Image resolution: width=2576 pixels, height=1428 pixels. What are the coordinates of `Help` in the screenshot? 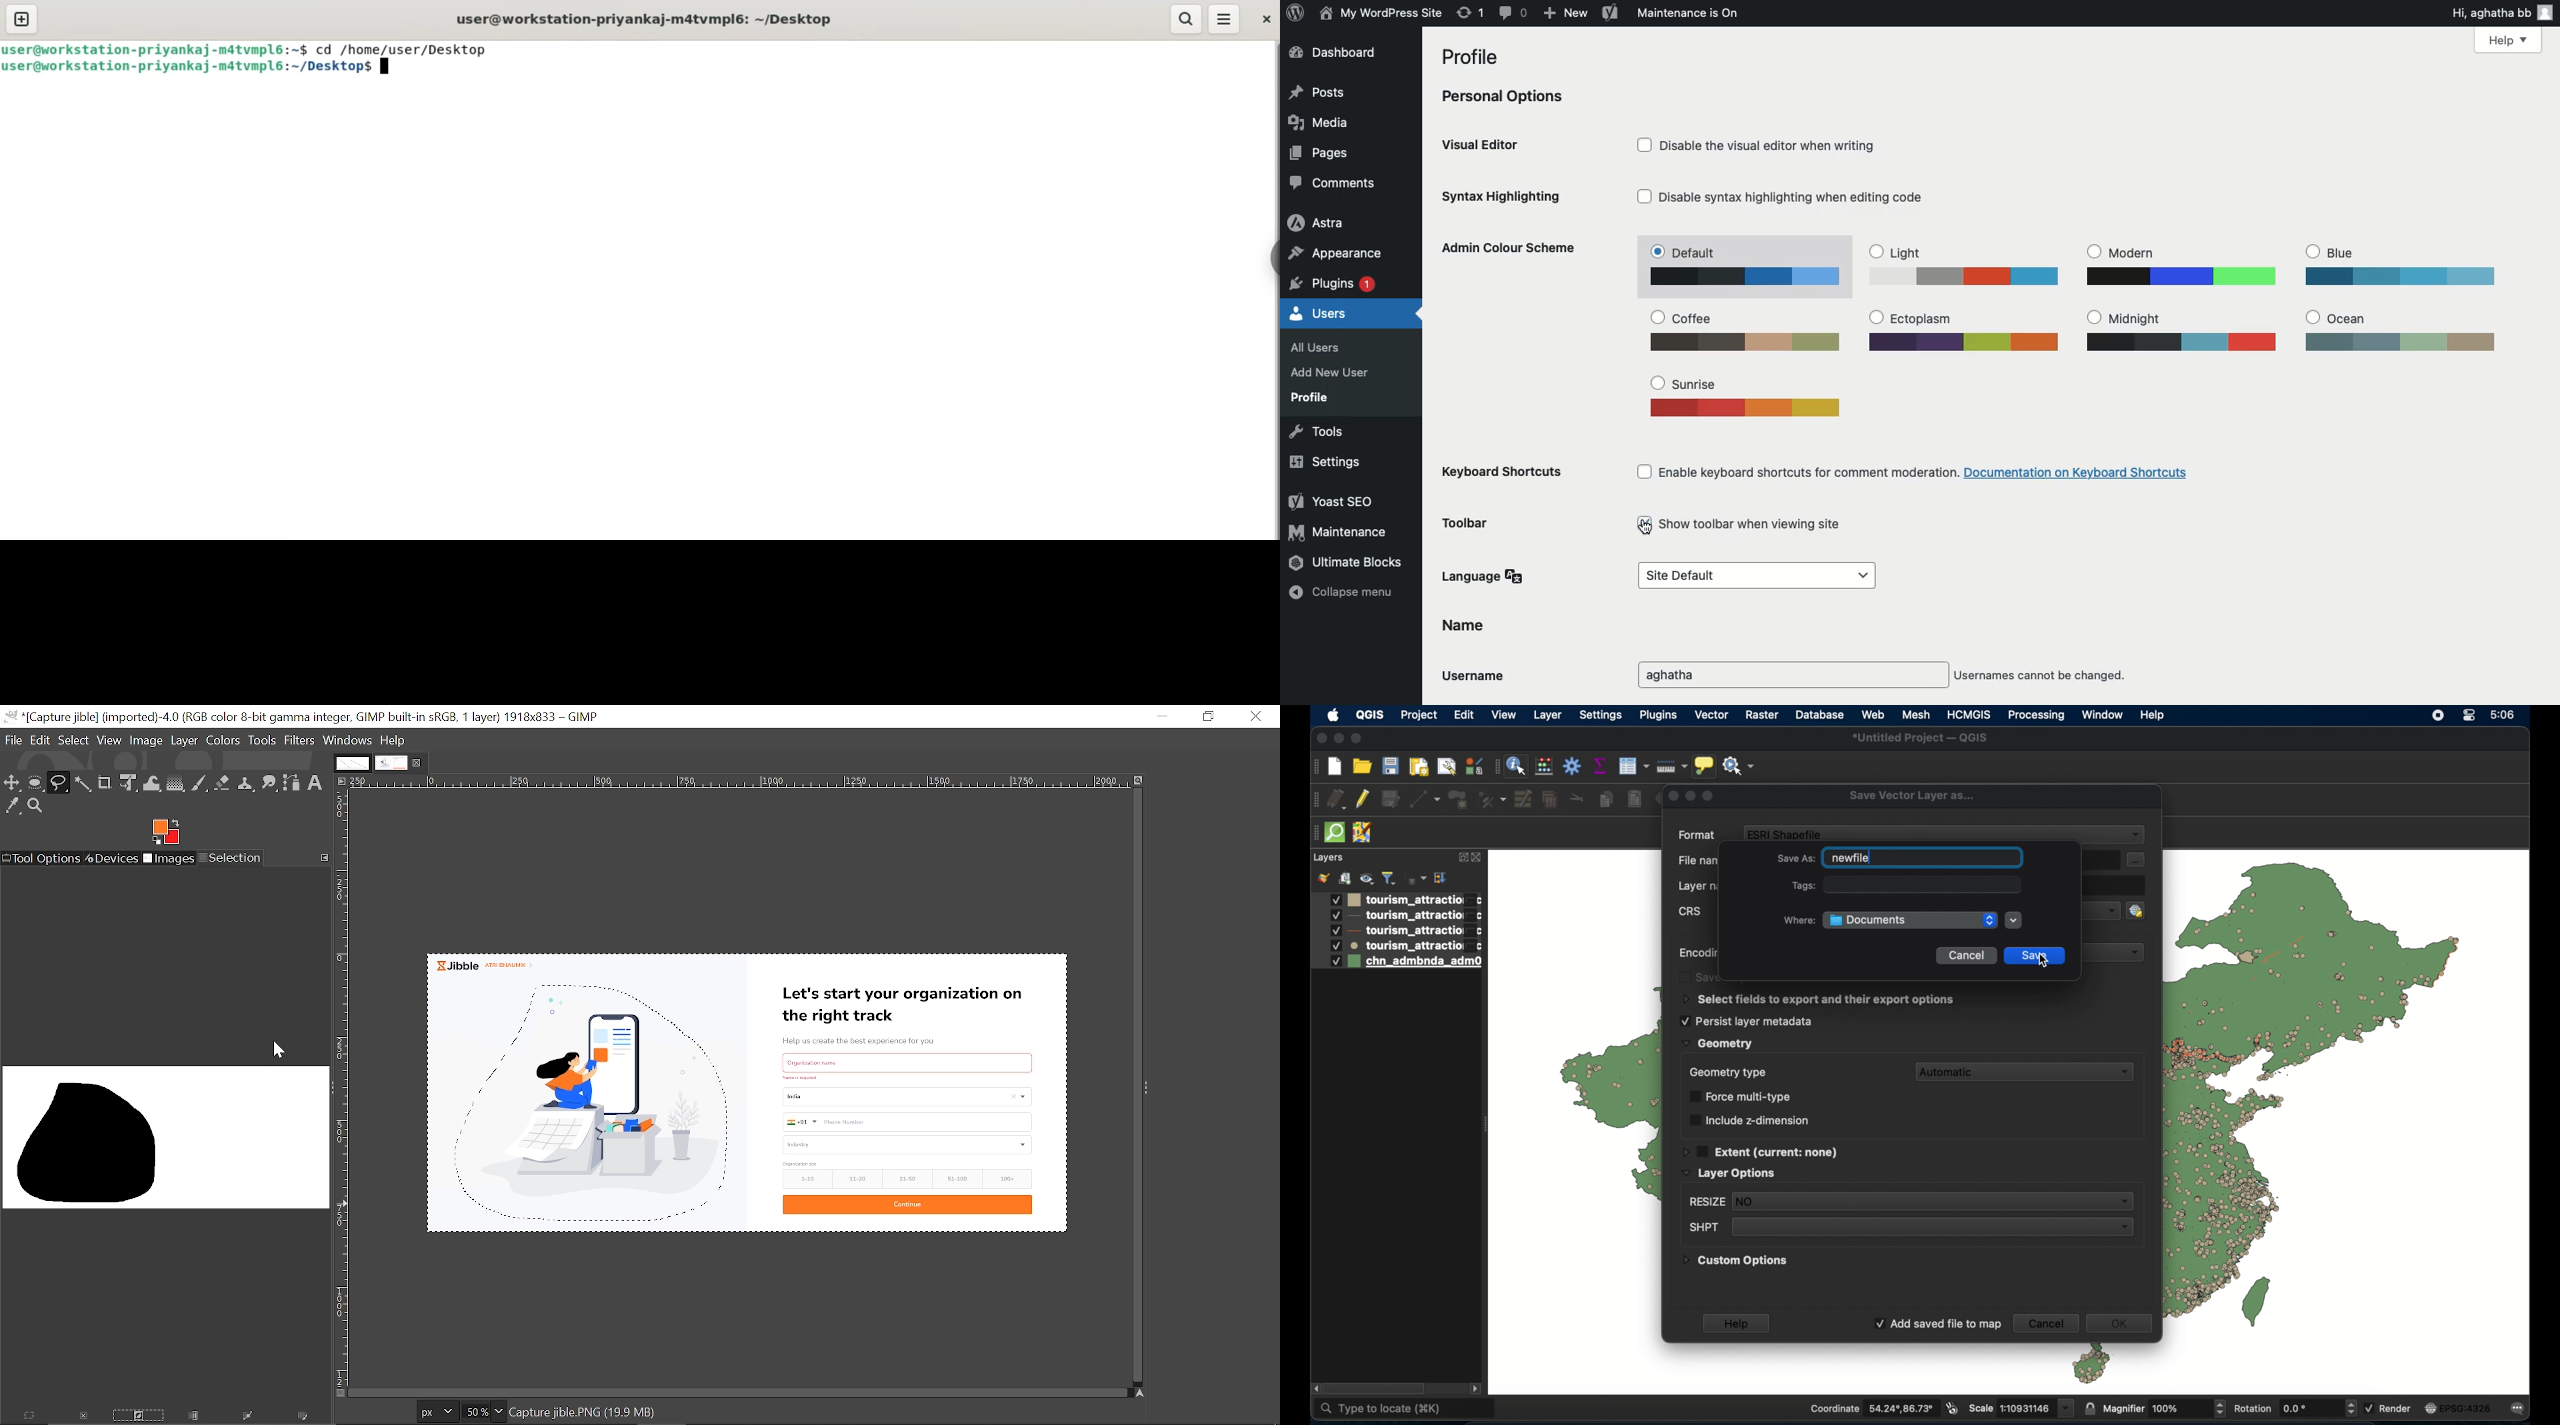 It's located at (2508, 41).